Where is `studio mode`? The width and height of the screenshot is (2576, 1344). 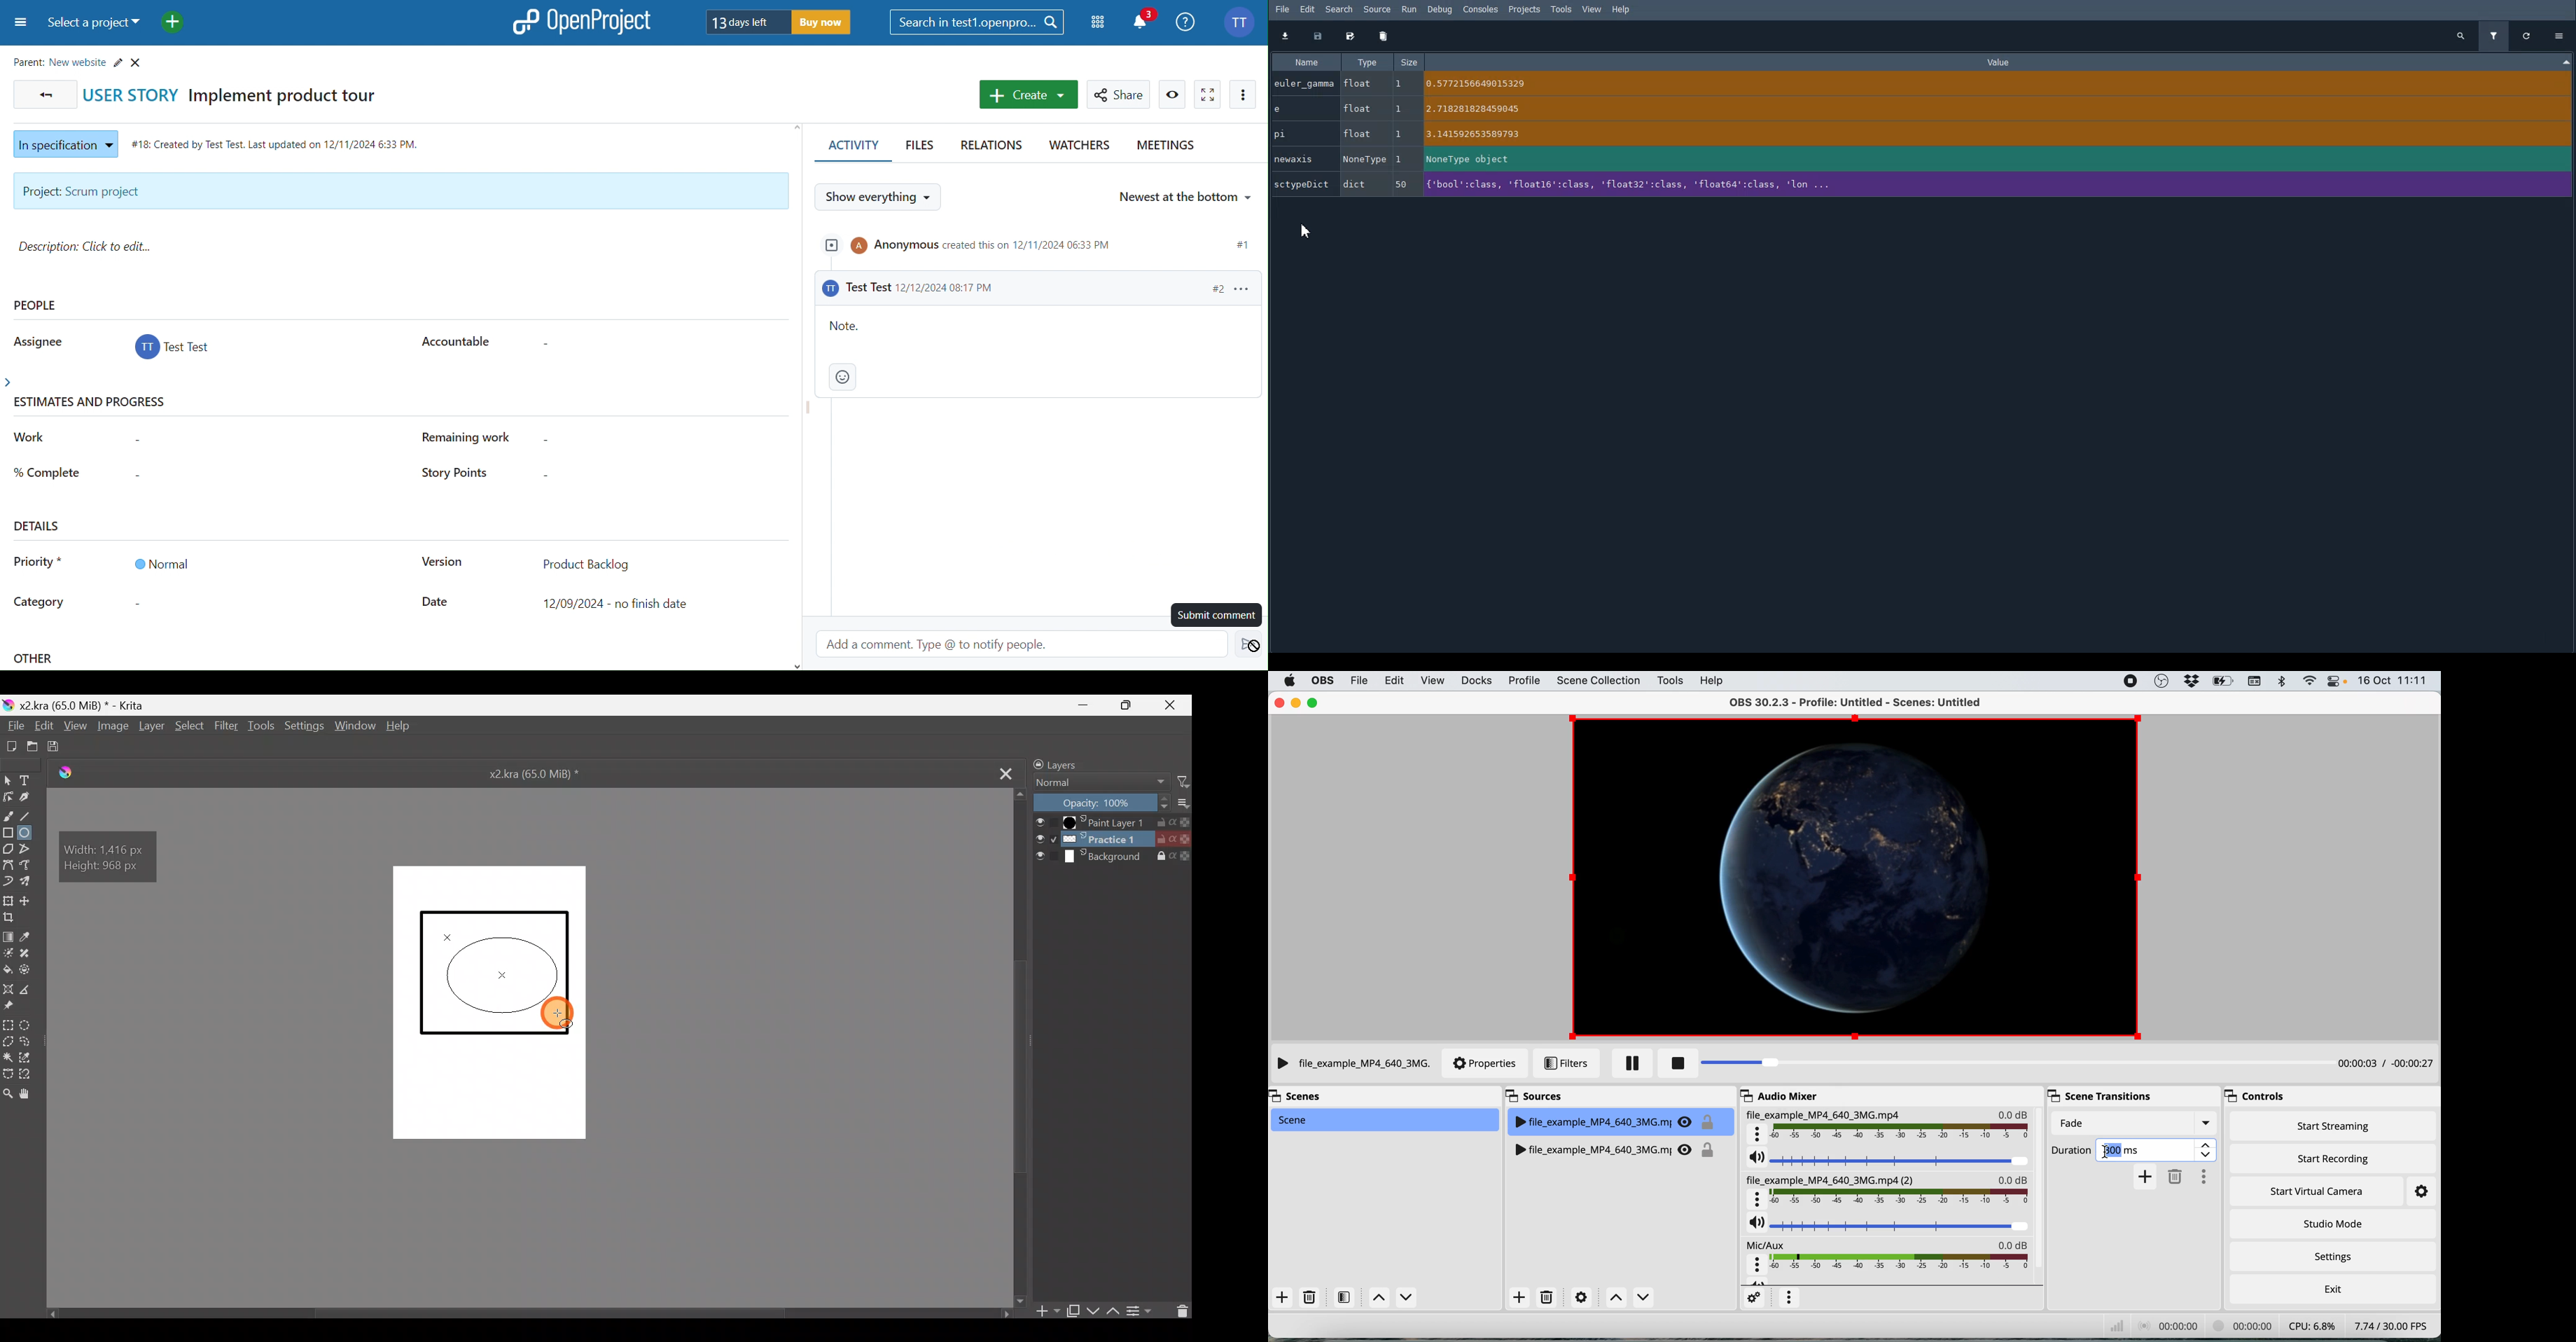
studio mode is located at coordinates (2330, 1224).